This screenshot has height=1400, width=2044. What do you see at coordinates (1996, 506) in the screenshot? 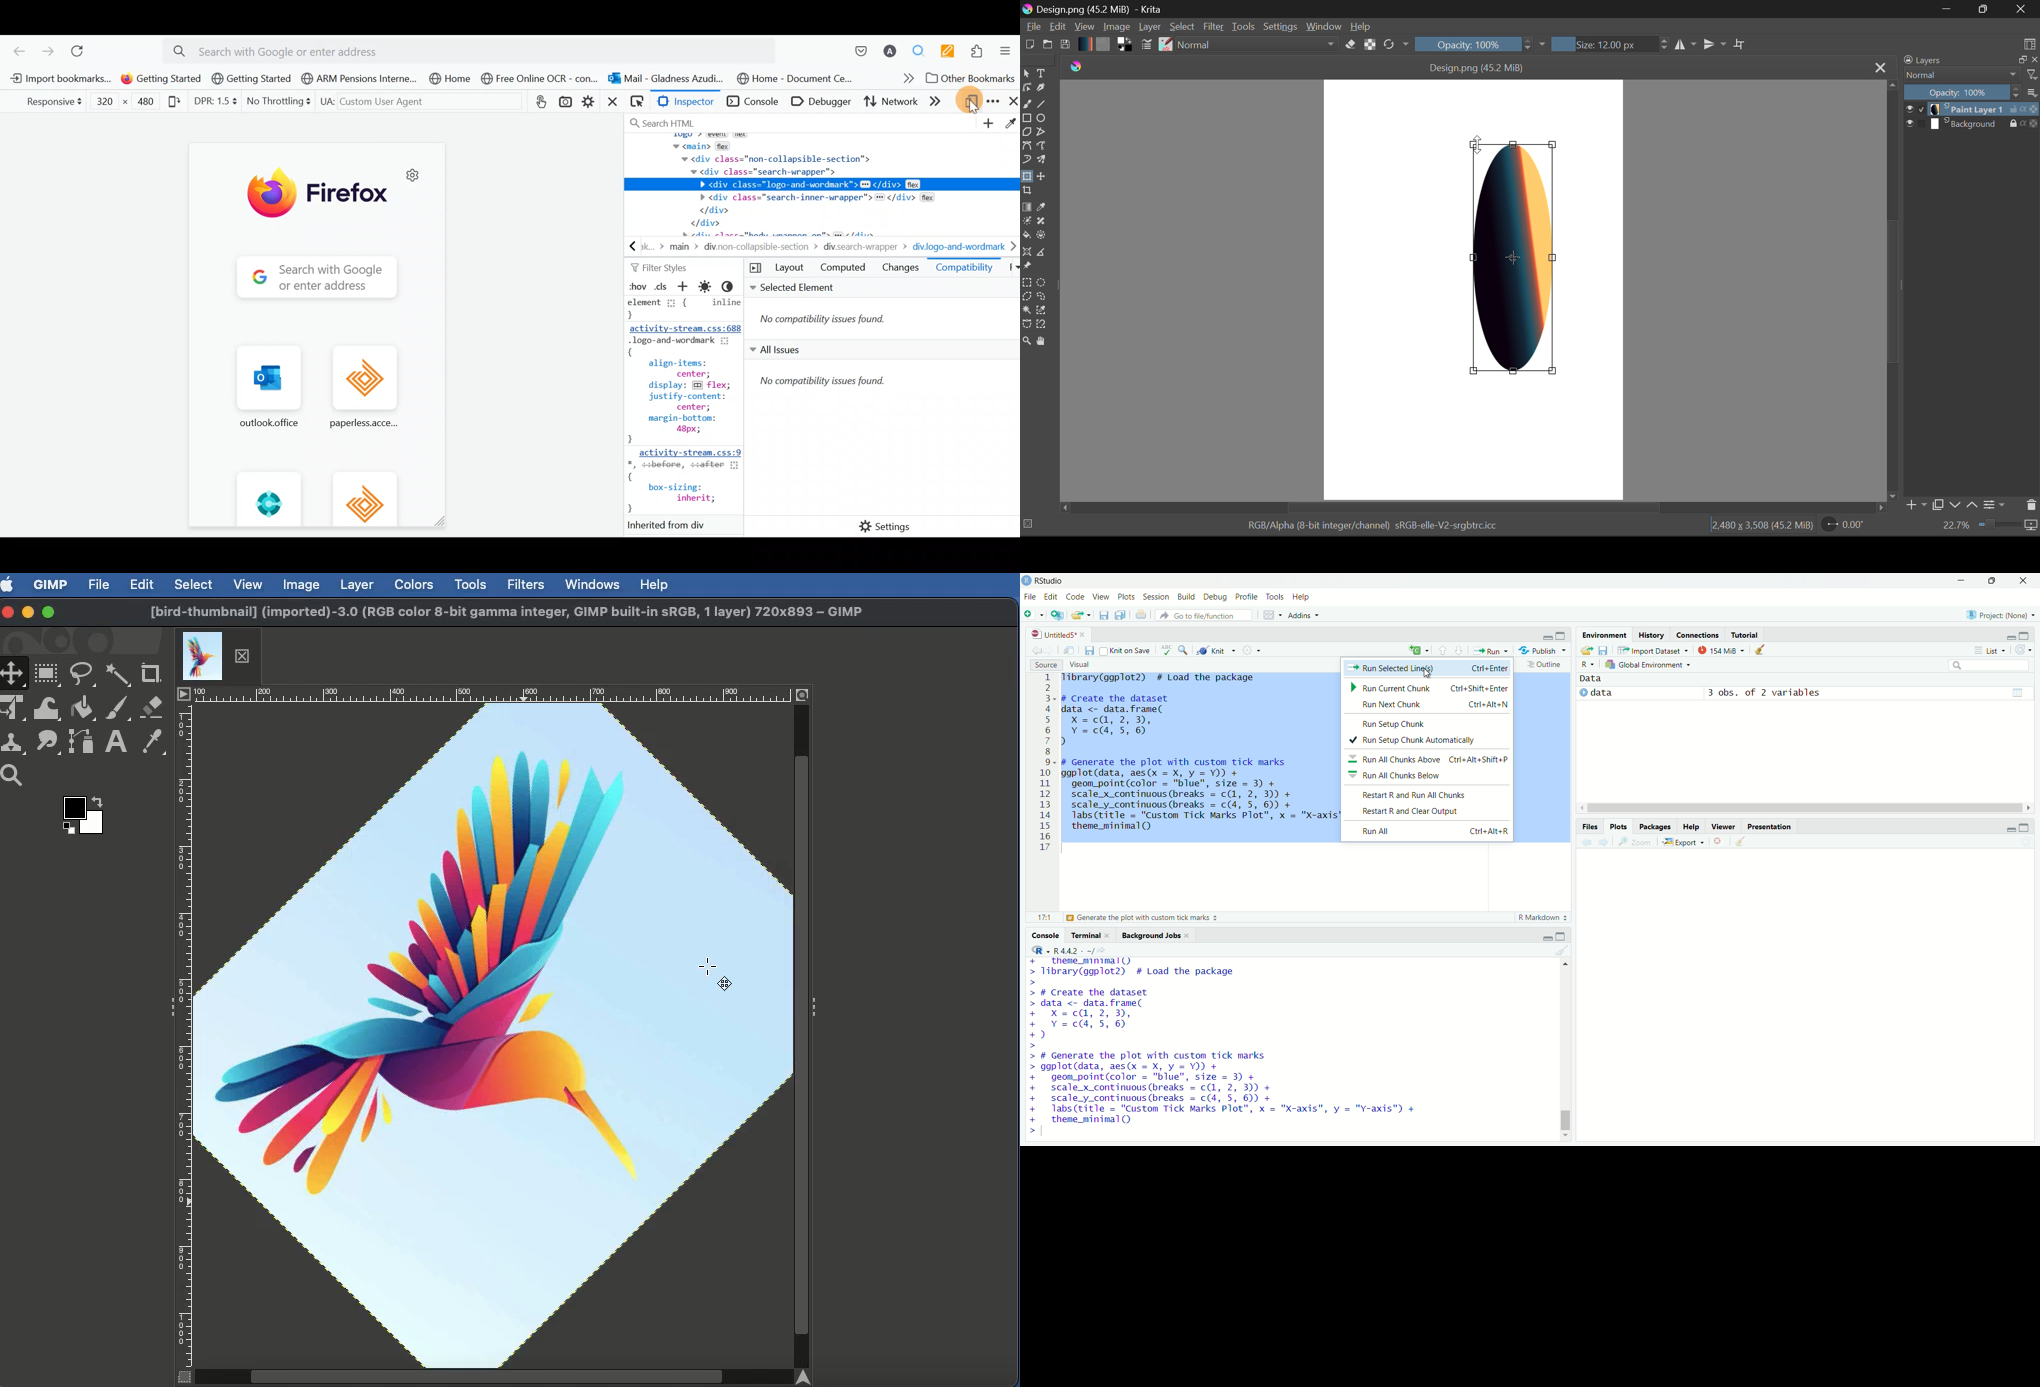
I see `Settings` at bounding box center [1996, 506].